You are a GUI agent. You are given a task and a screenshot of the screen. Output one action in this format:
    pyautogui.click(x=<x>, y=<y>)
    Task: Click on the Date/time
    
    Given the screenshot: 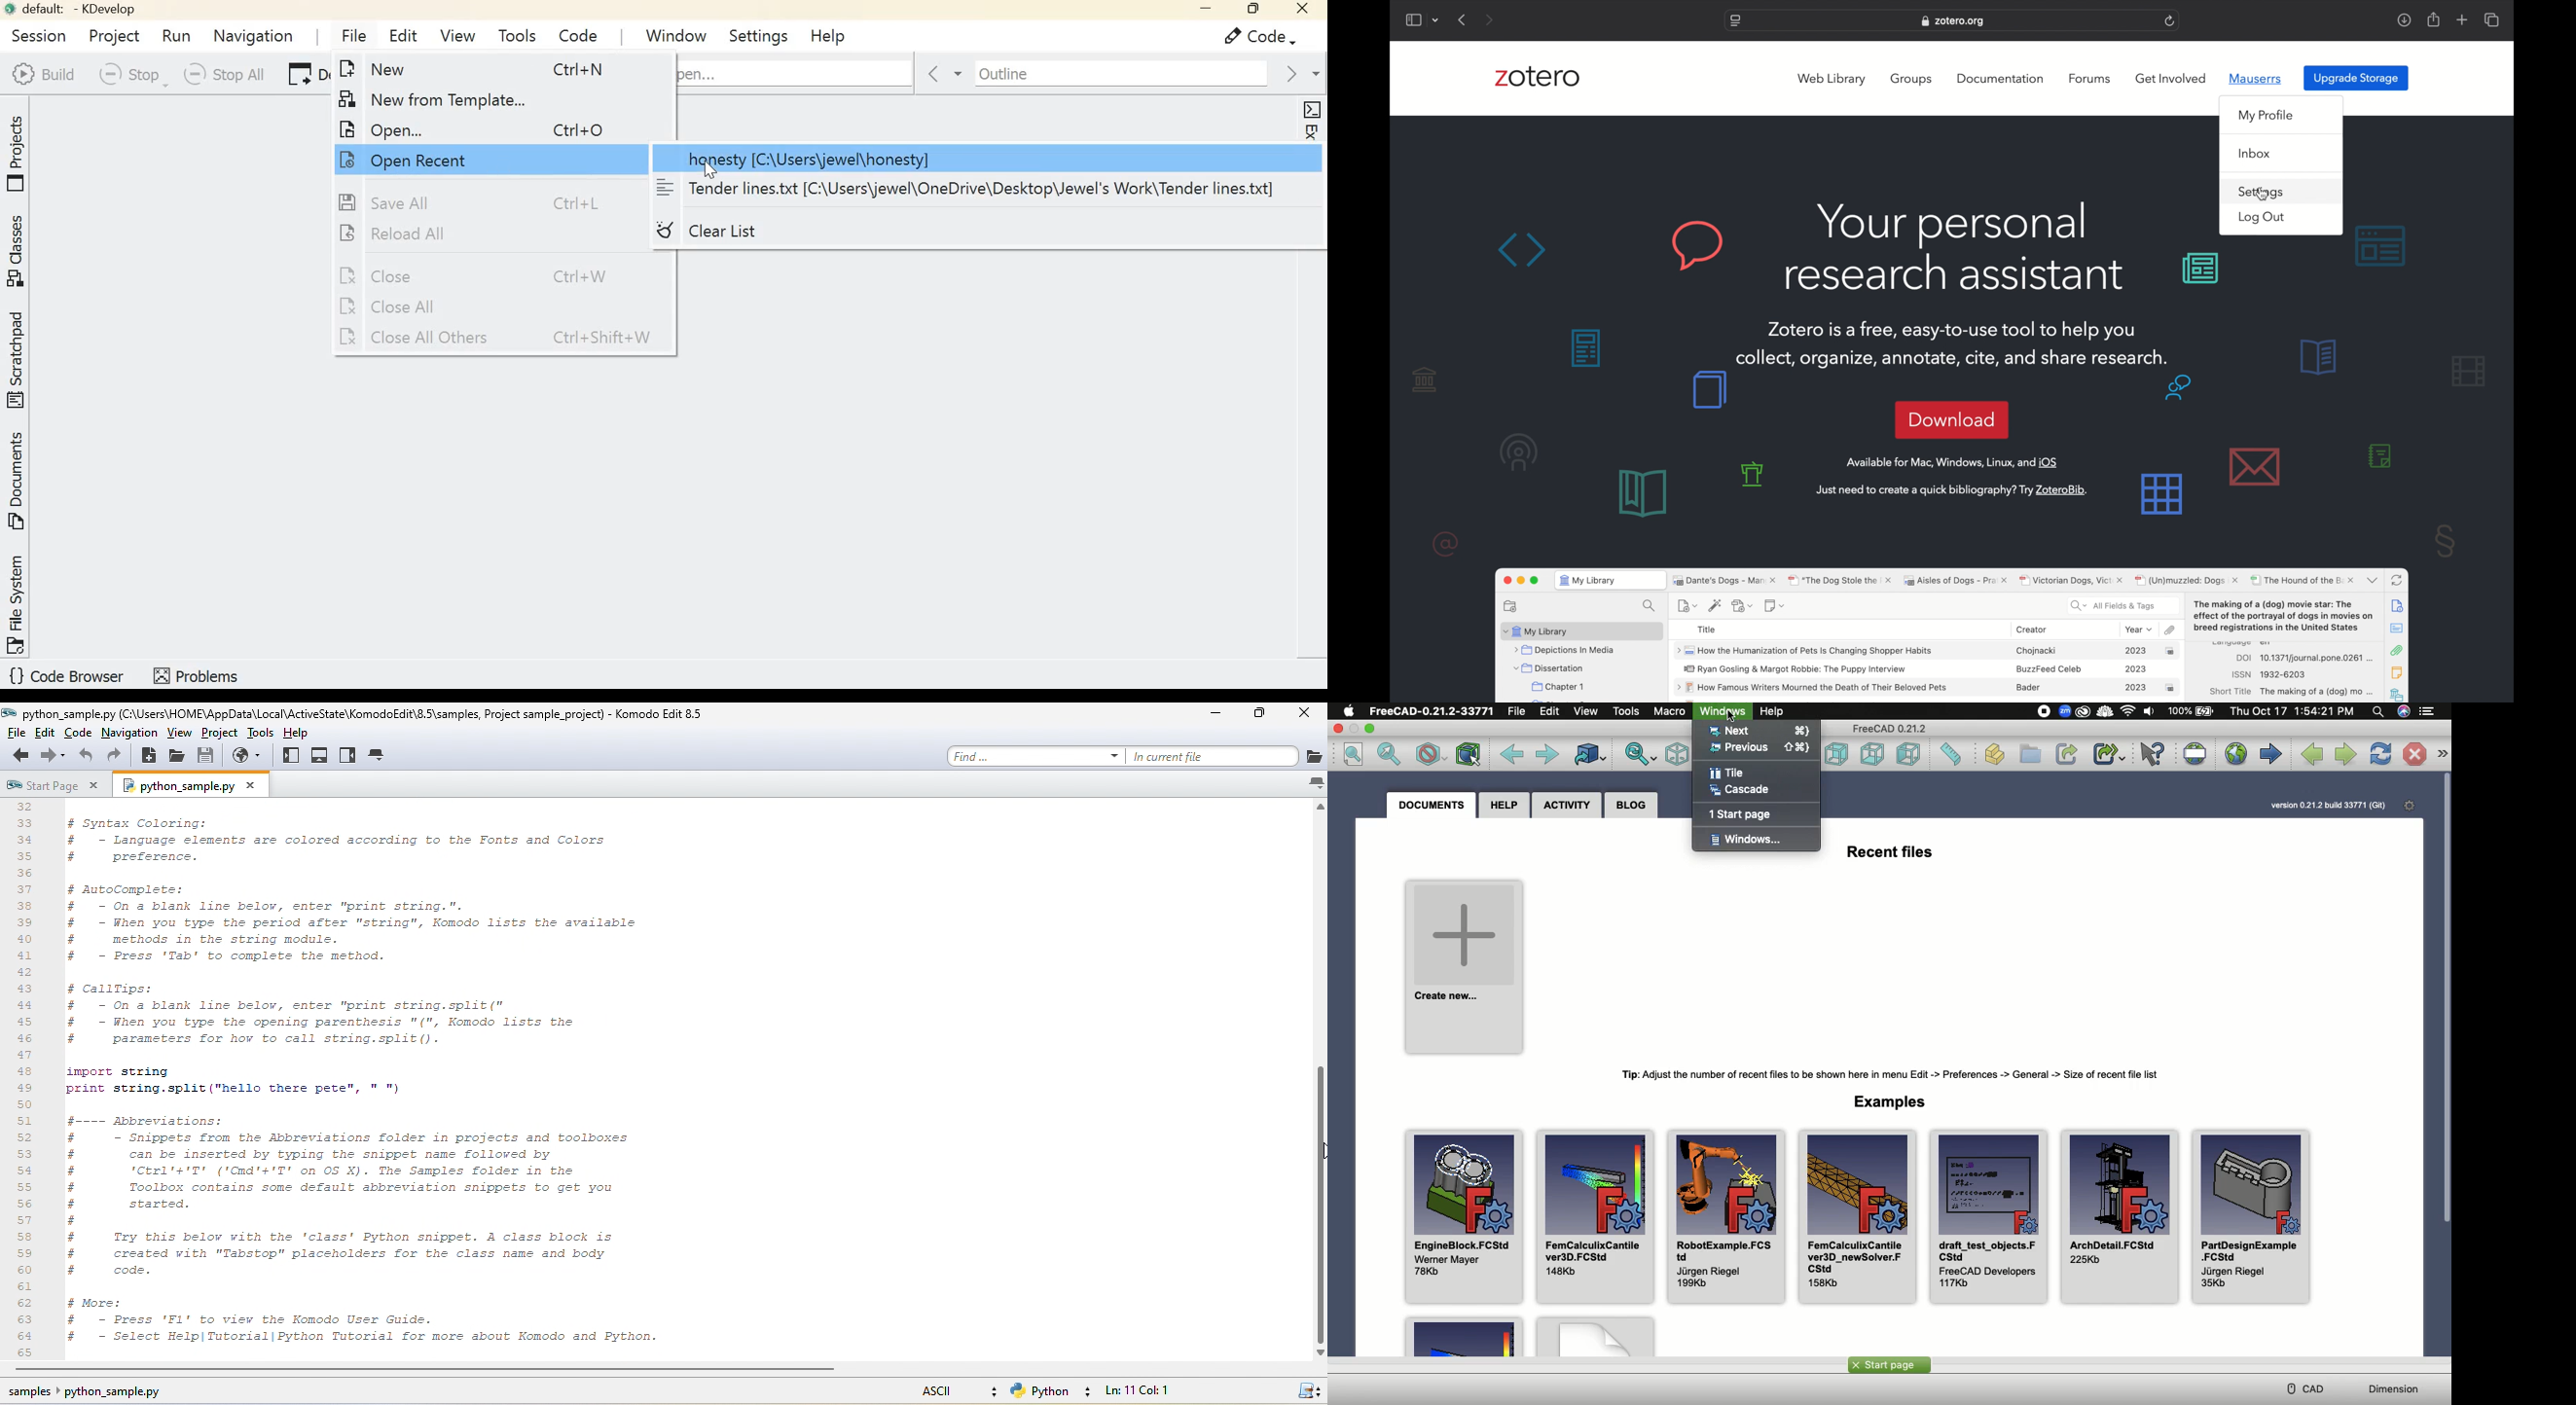 What is the action you would take?
    pyautogui.click(x=2292, y=711)
    